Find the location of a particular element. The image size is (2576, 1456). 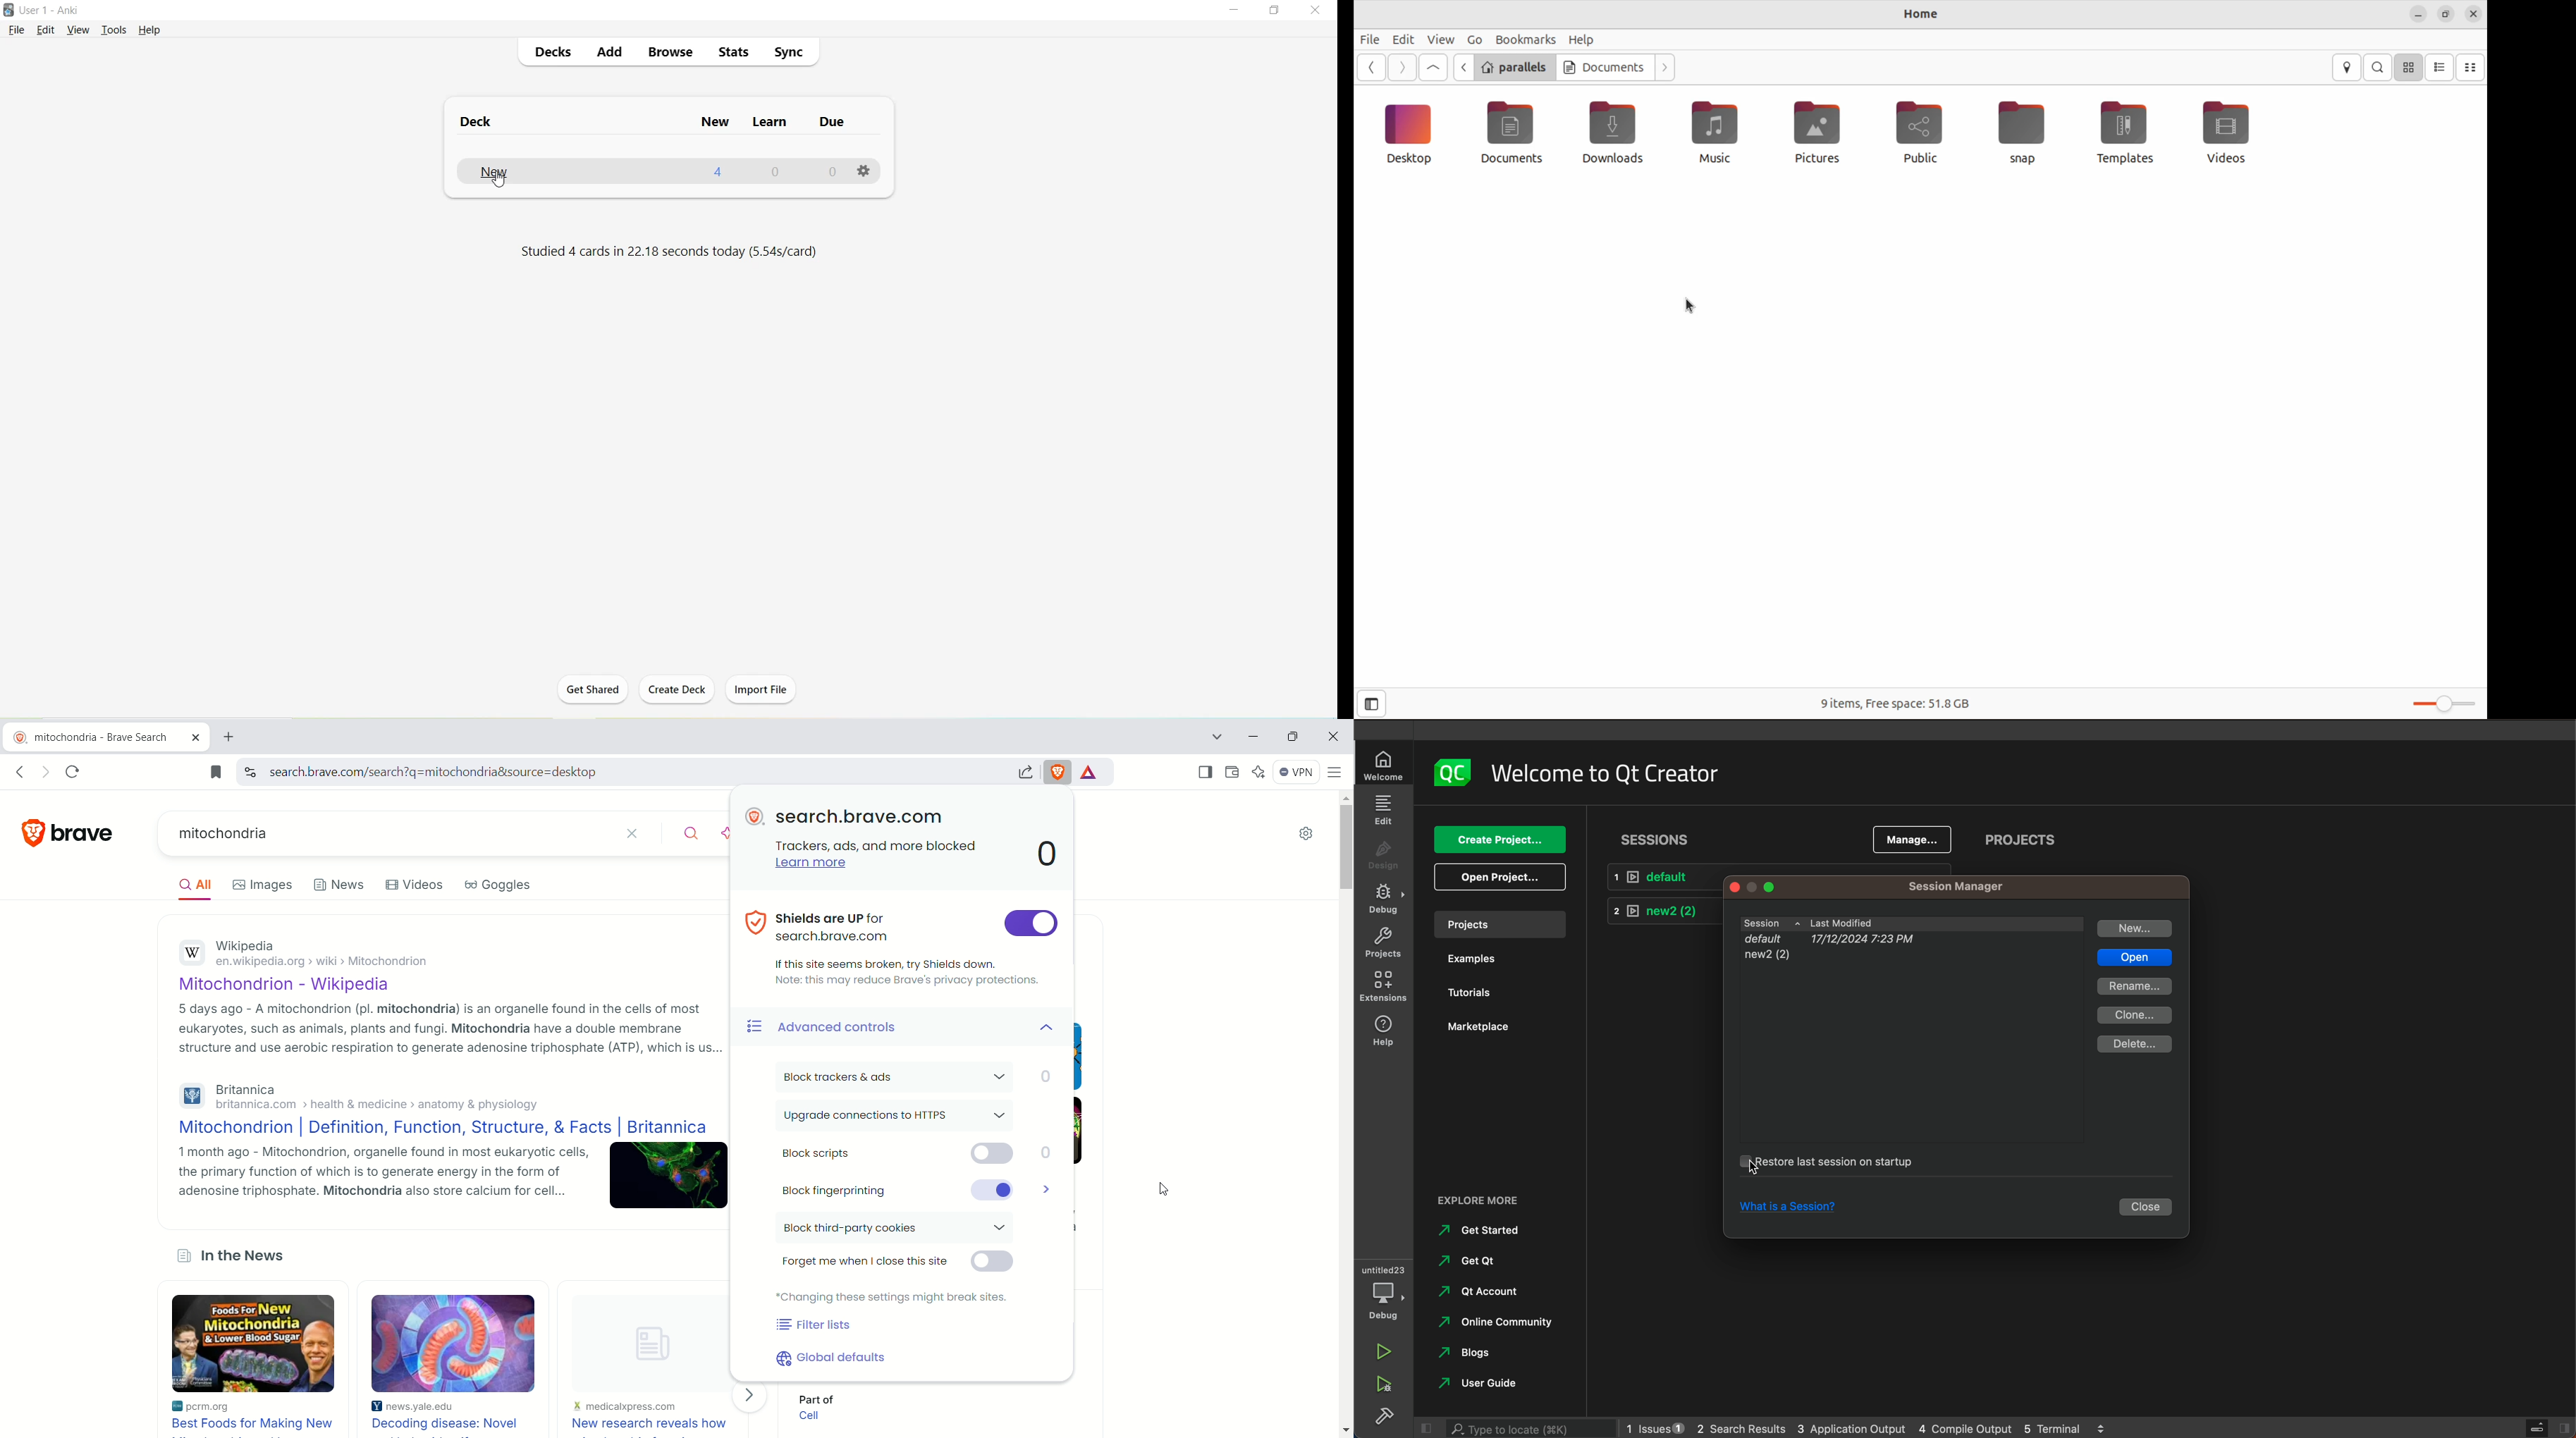

create is located at coordinates (1500, 836).